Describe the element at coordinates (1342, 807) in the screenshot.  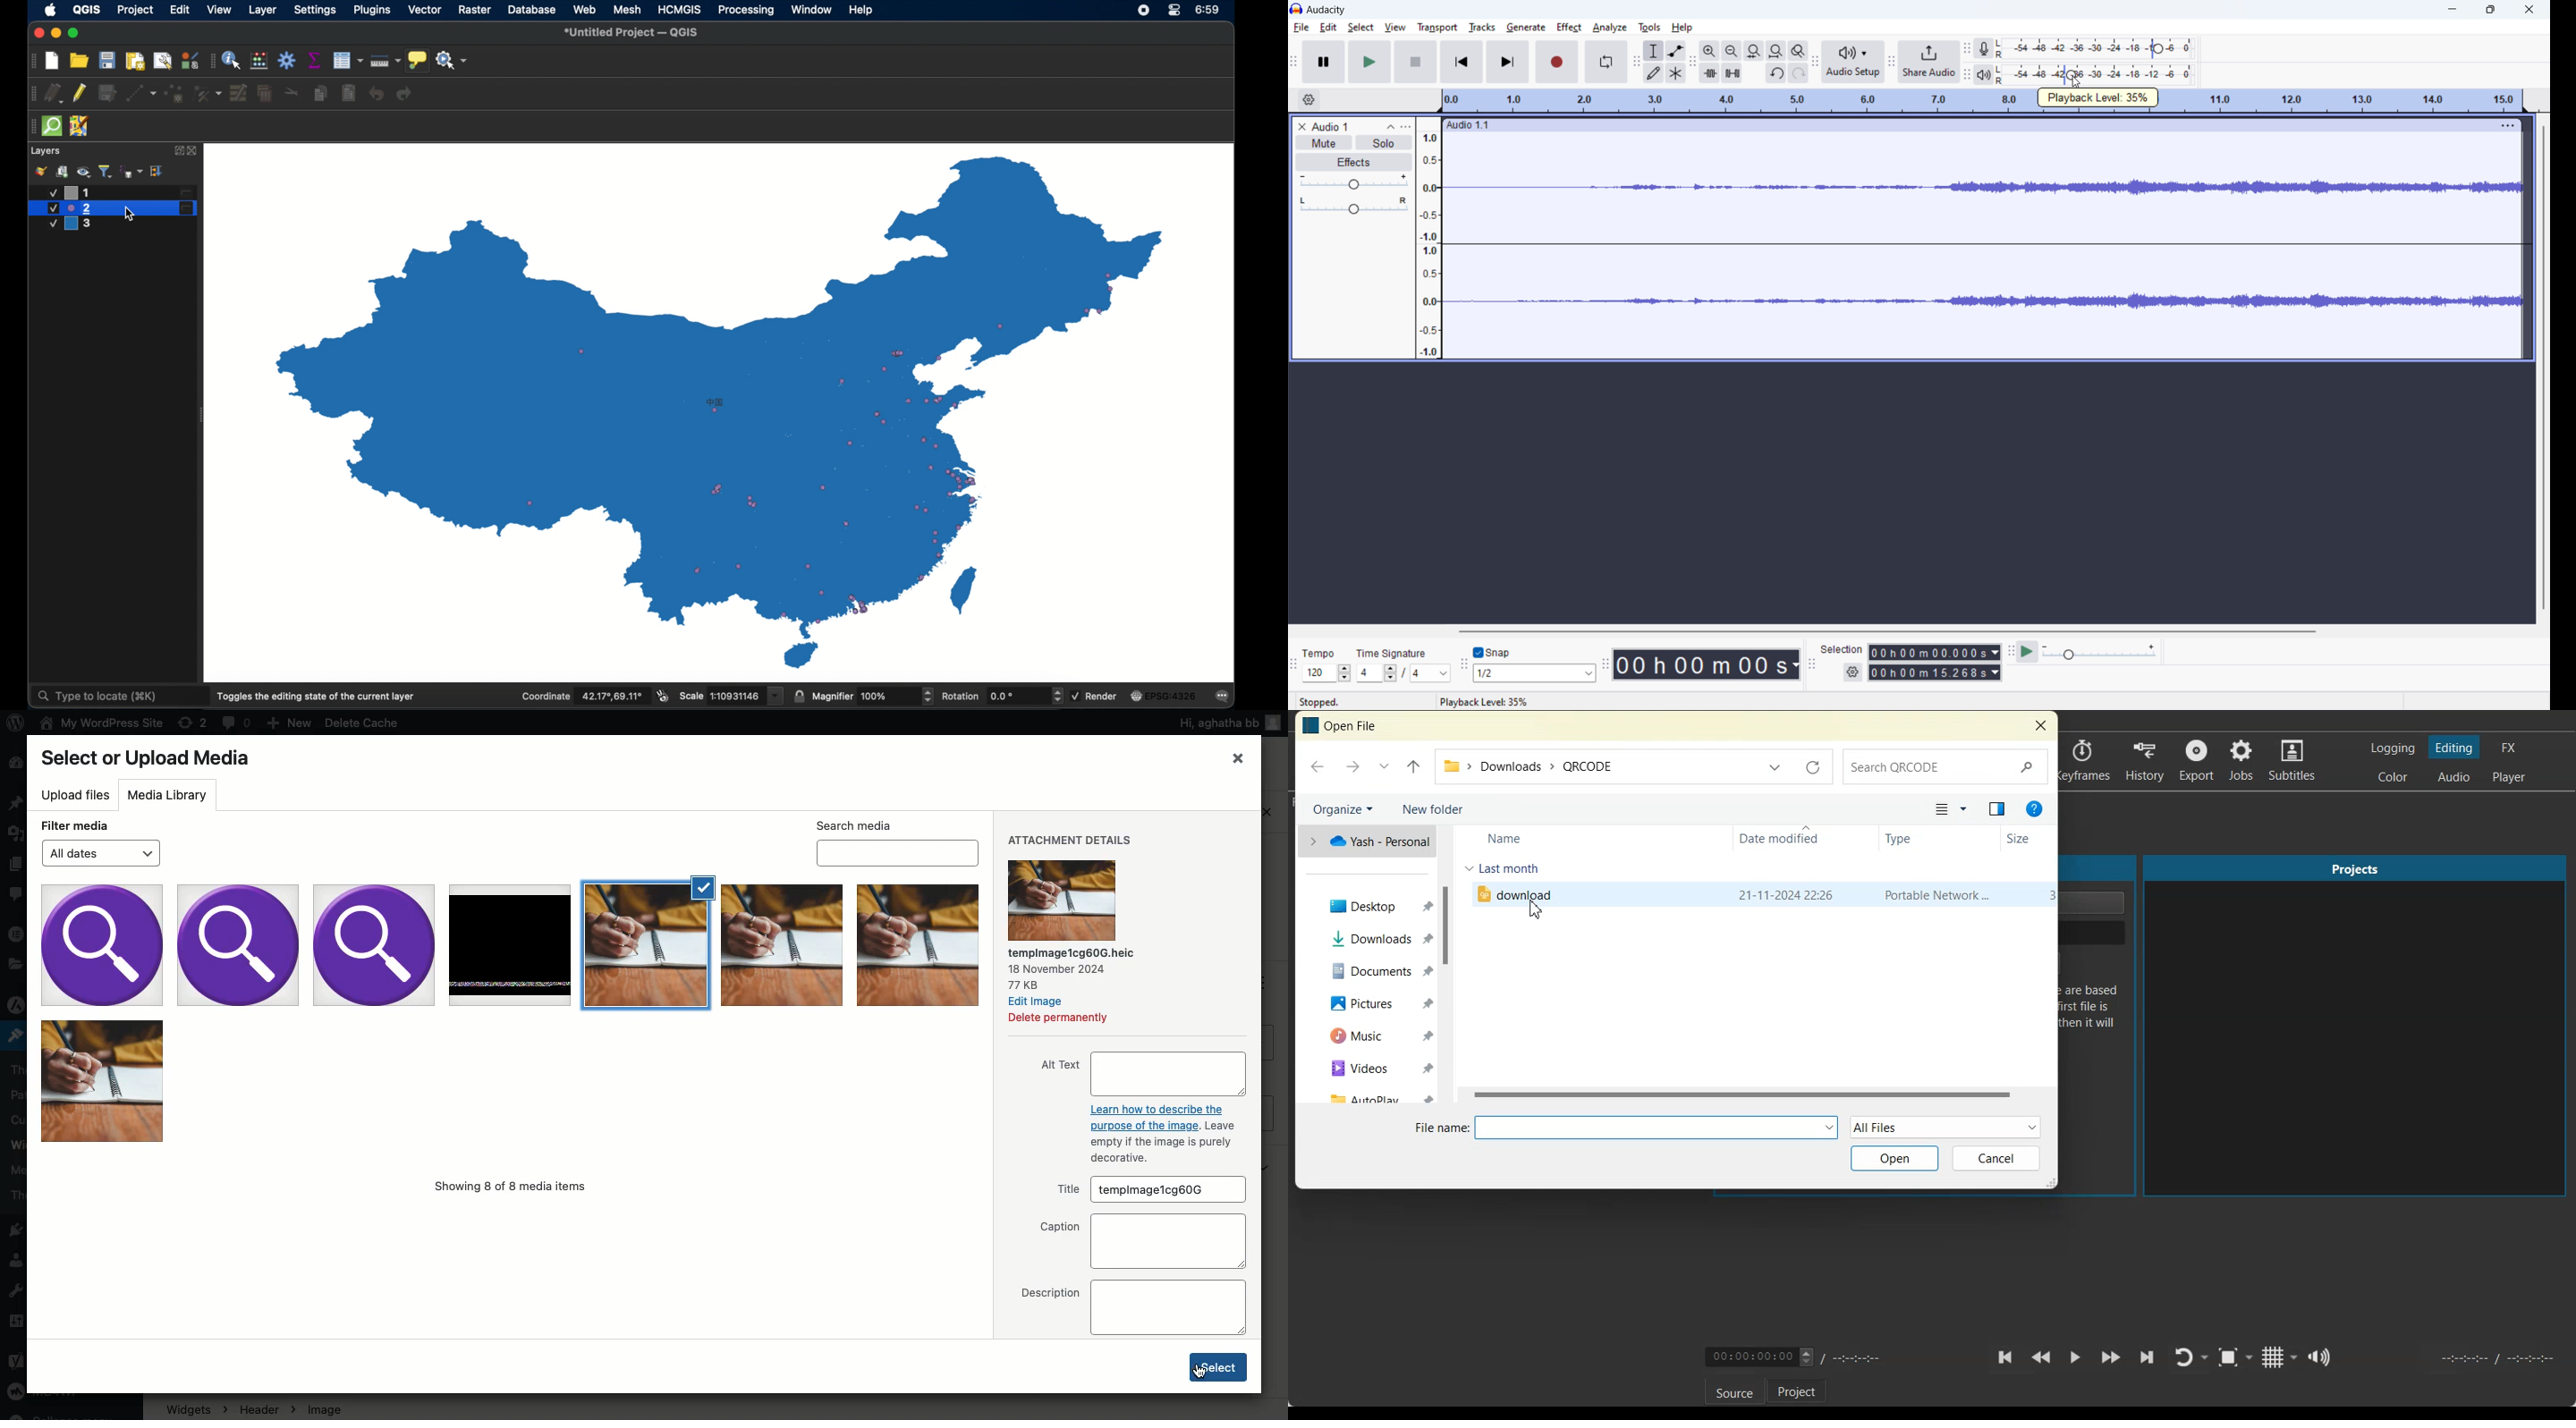
I see `Organize` at that location.